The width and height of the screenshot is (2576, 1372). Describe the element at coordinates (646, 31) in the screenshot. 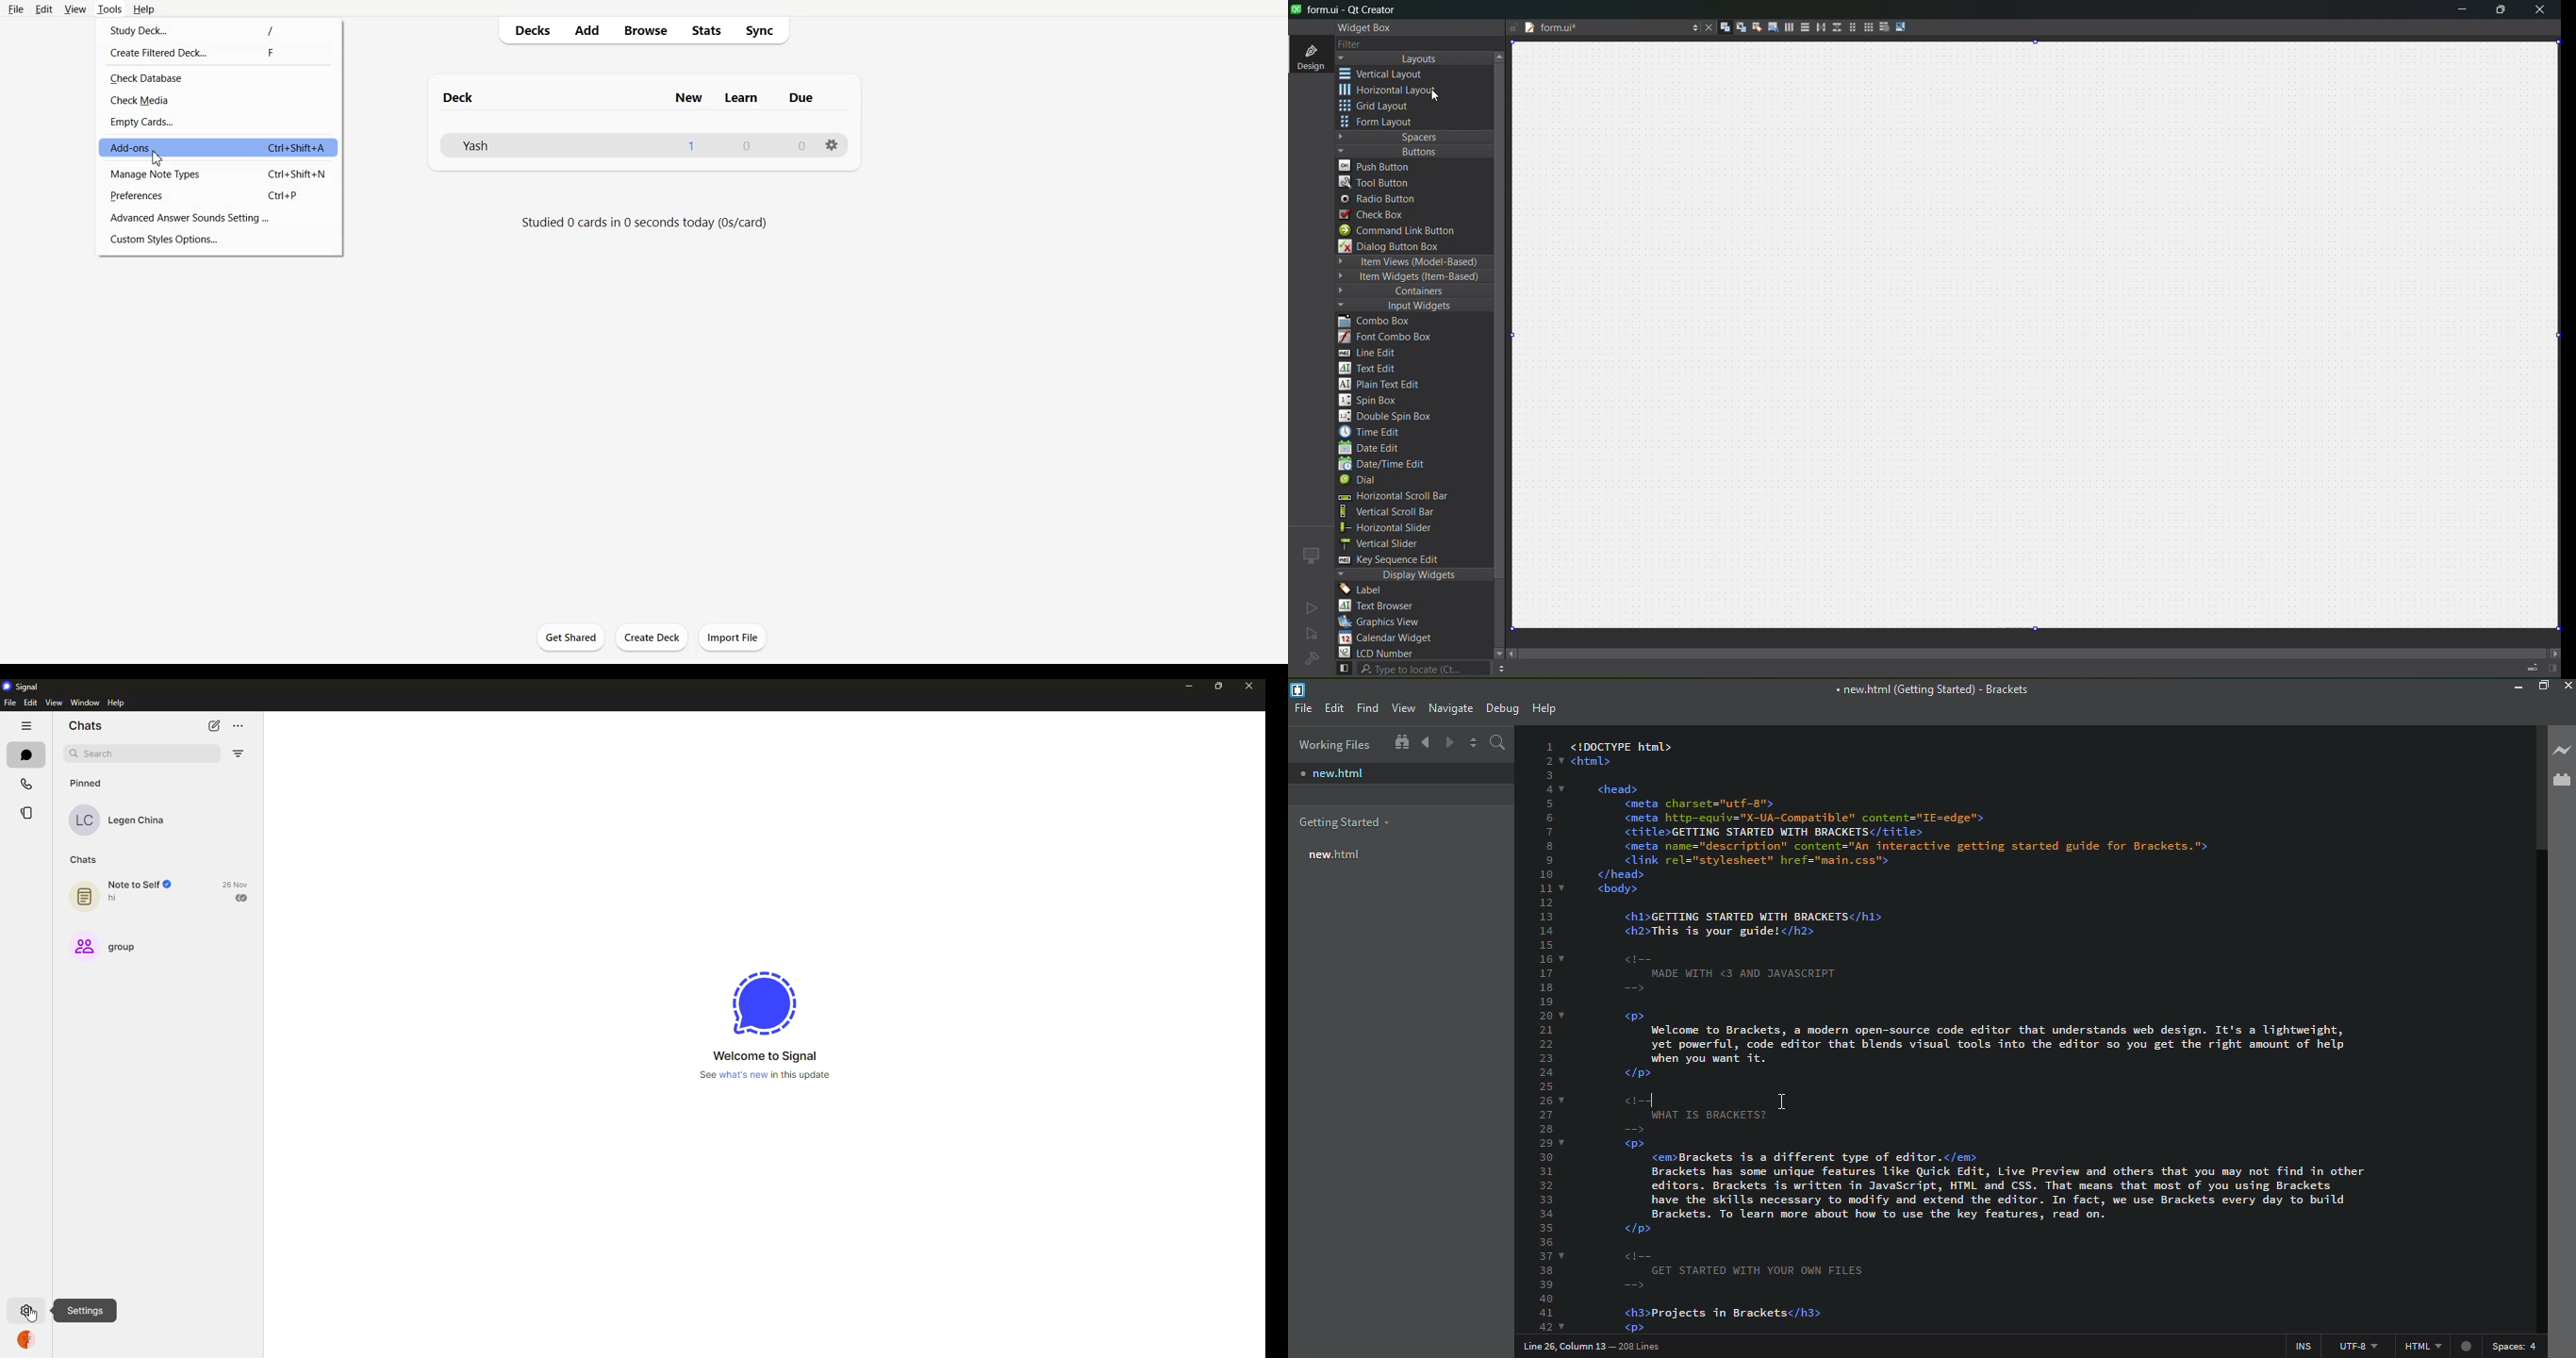

I see `Browse` at that location.